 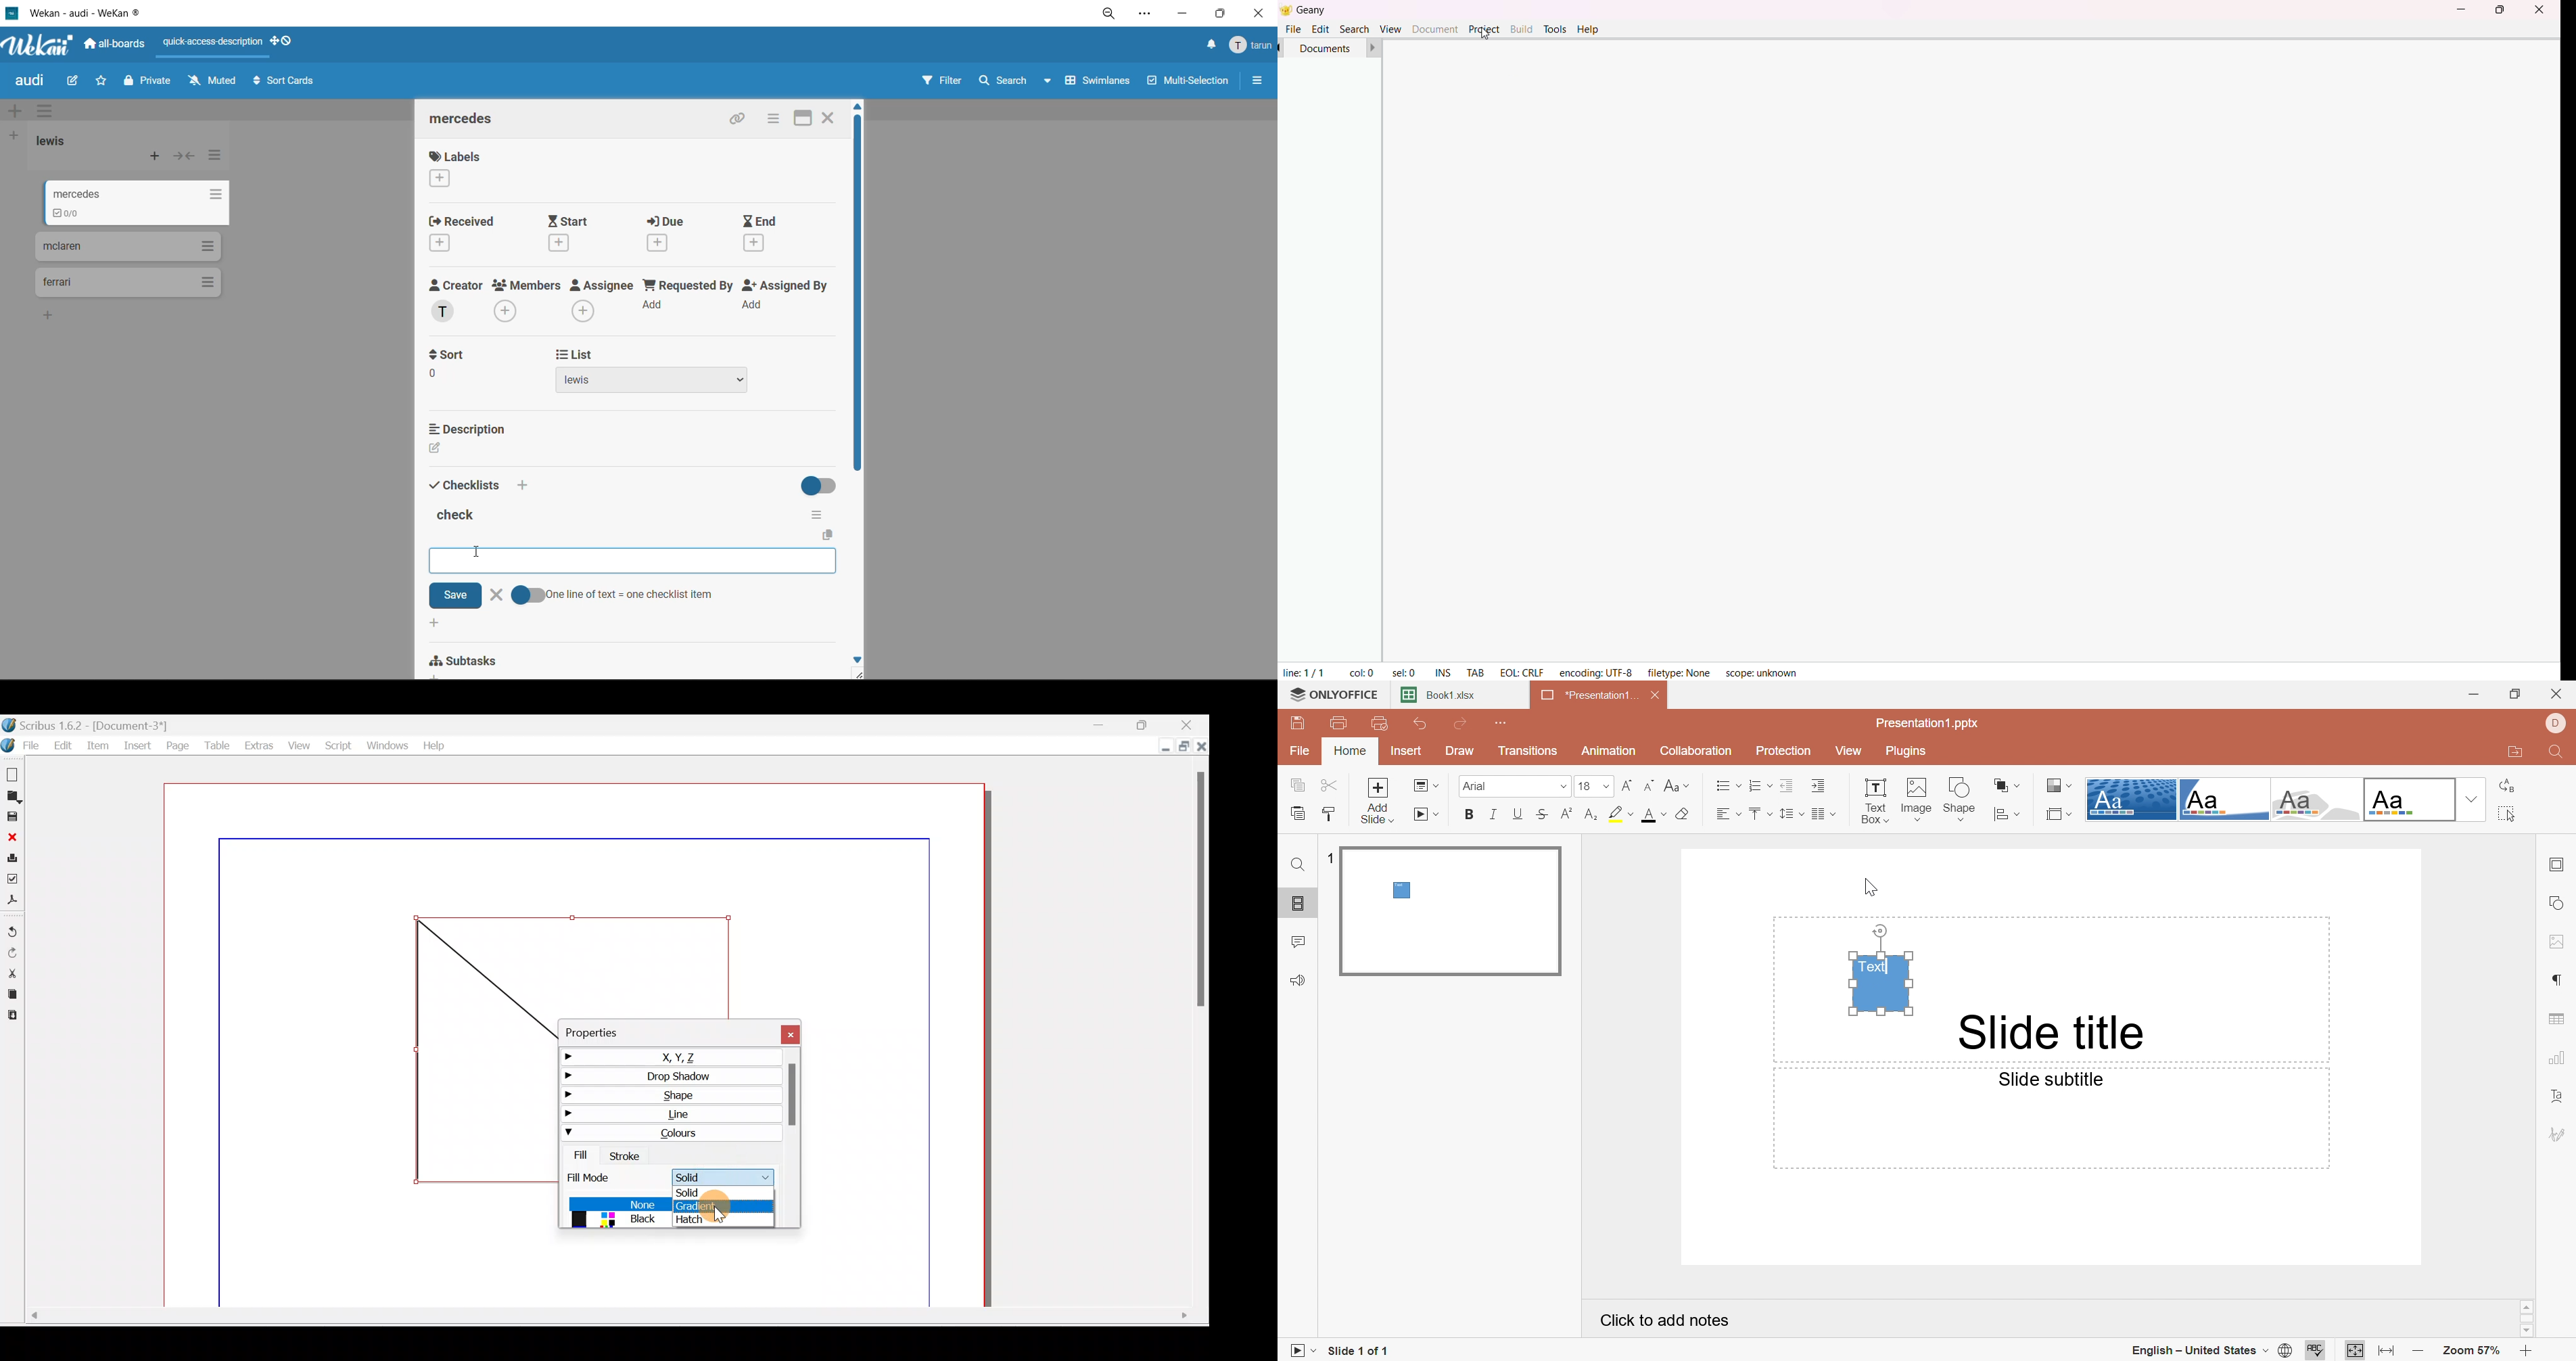 I want to click on checklist option box, so click(x=582, y=559).